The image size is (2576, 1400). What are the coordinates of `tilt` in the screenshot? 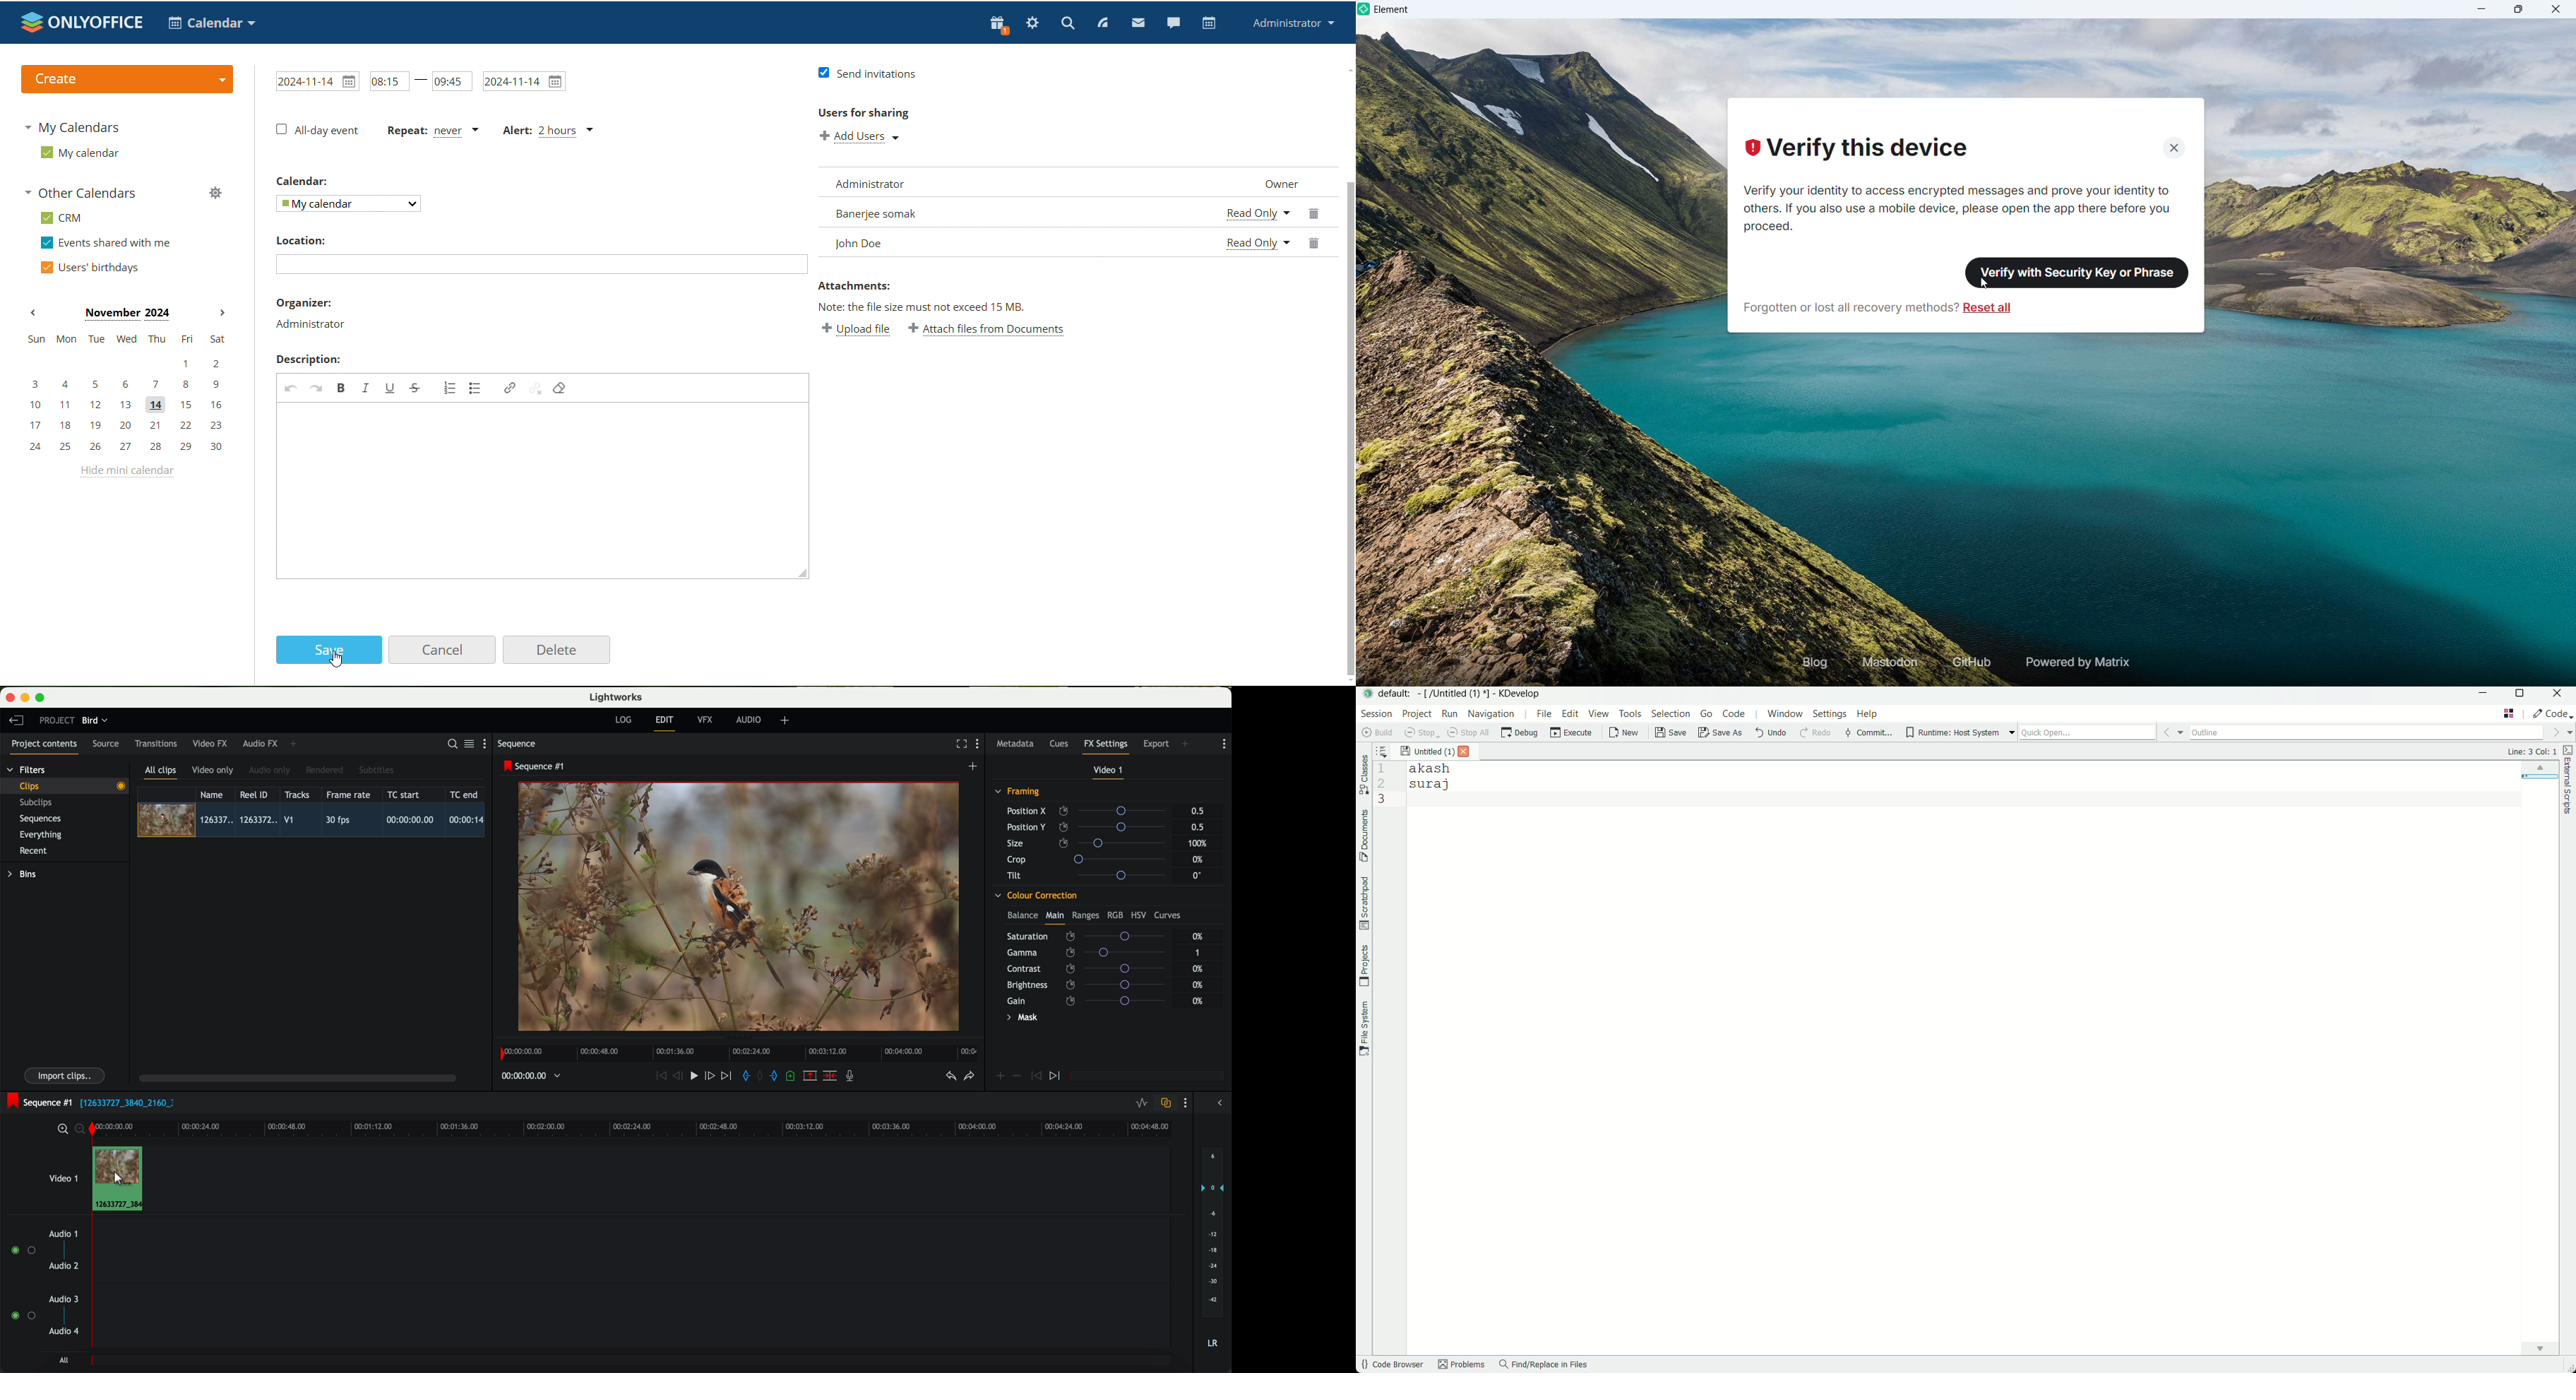 It's located at (1091, 875).